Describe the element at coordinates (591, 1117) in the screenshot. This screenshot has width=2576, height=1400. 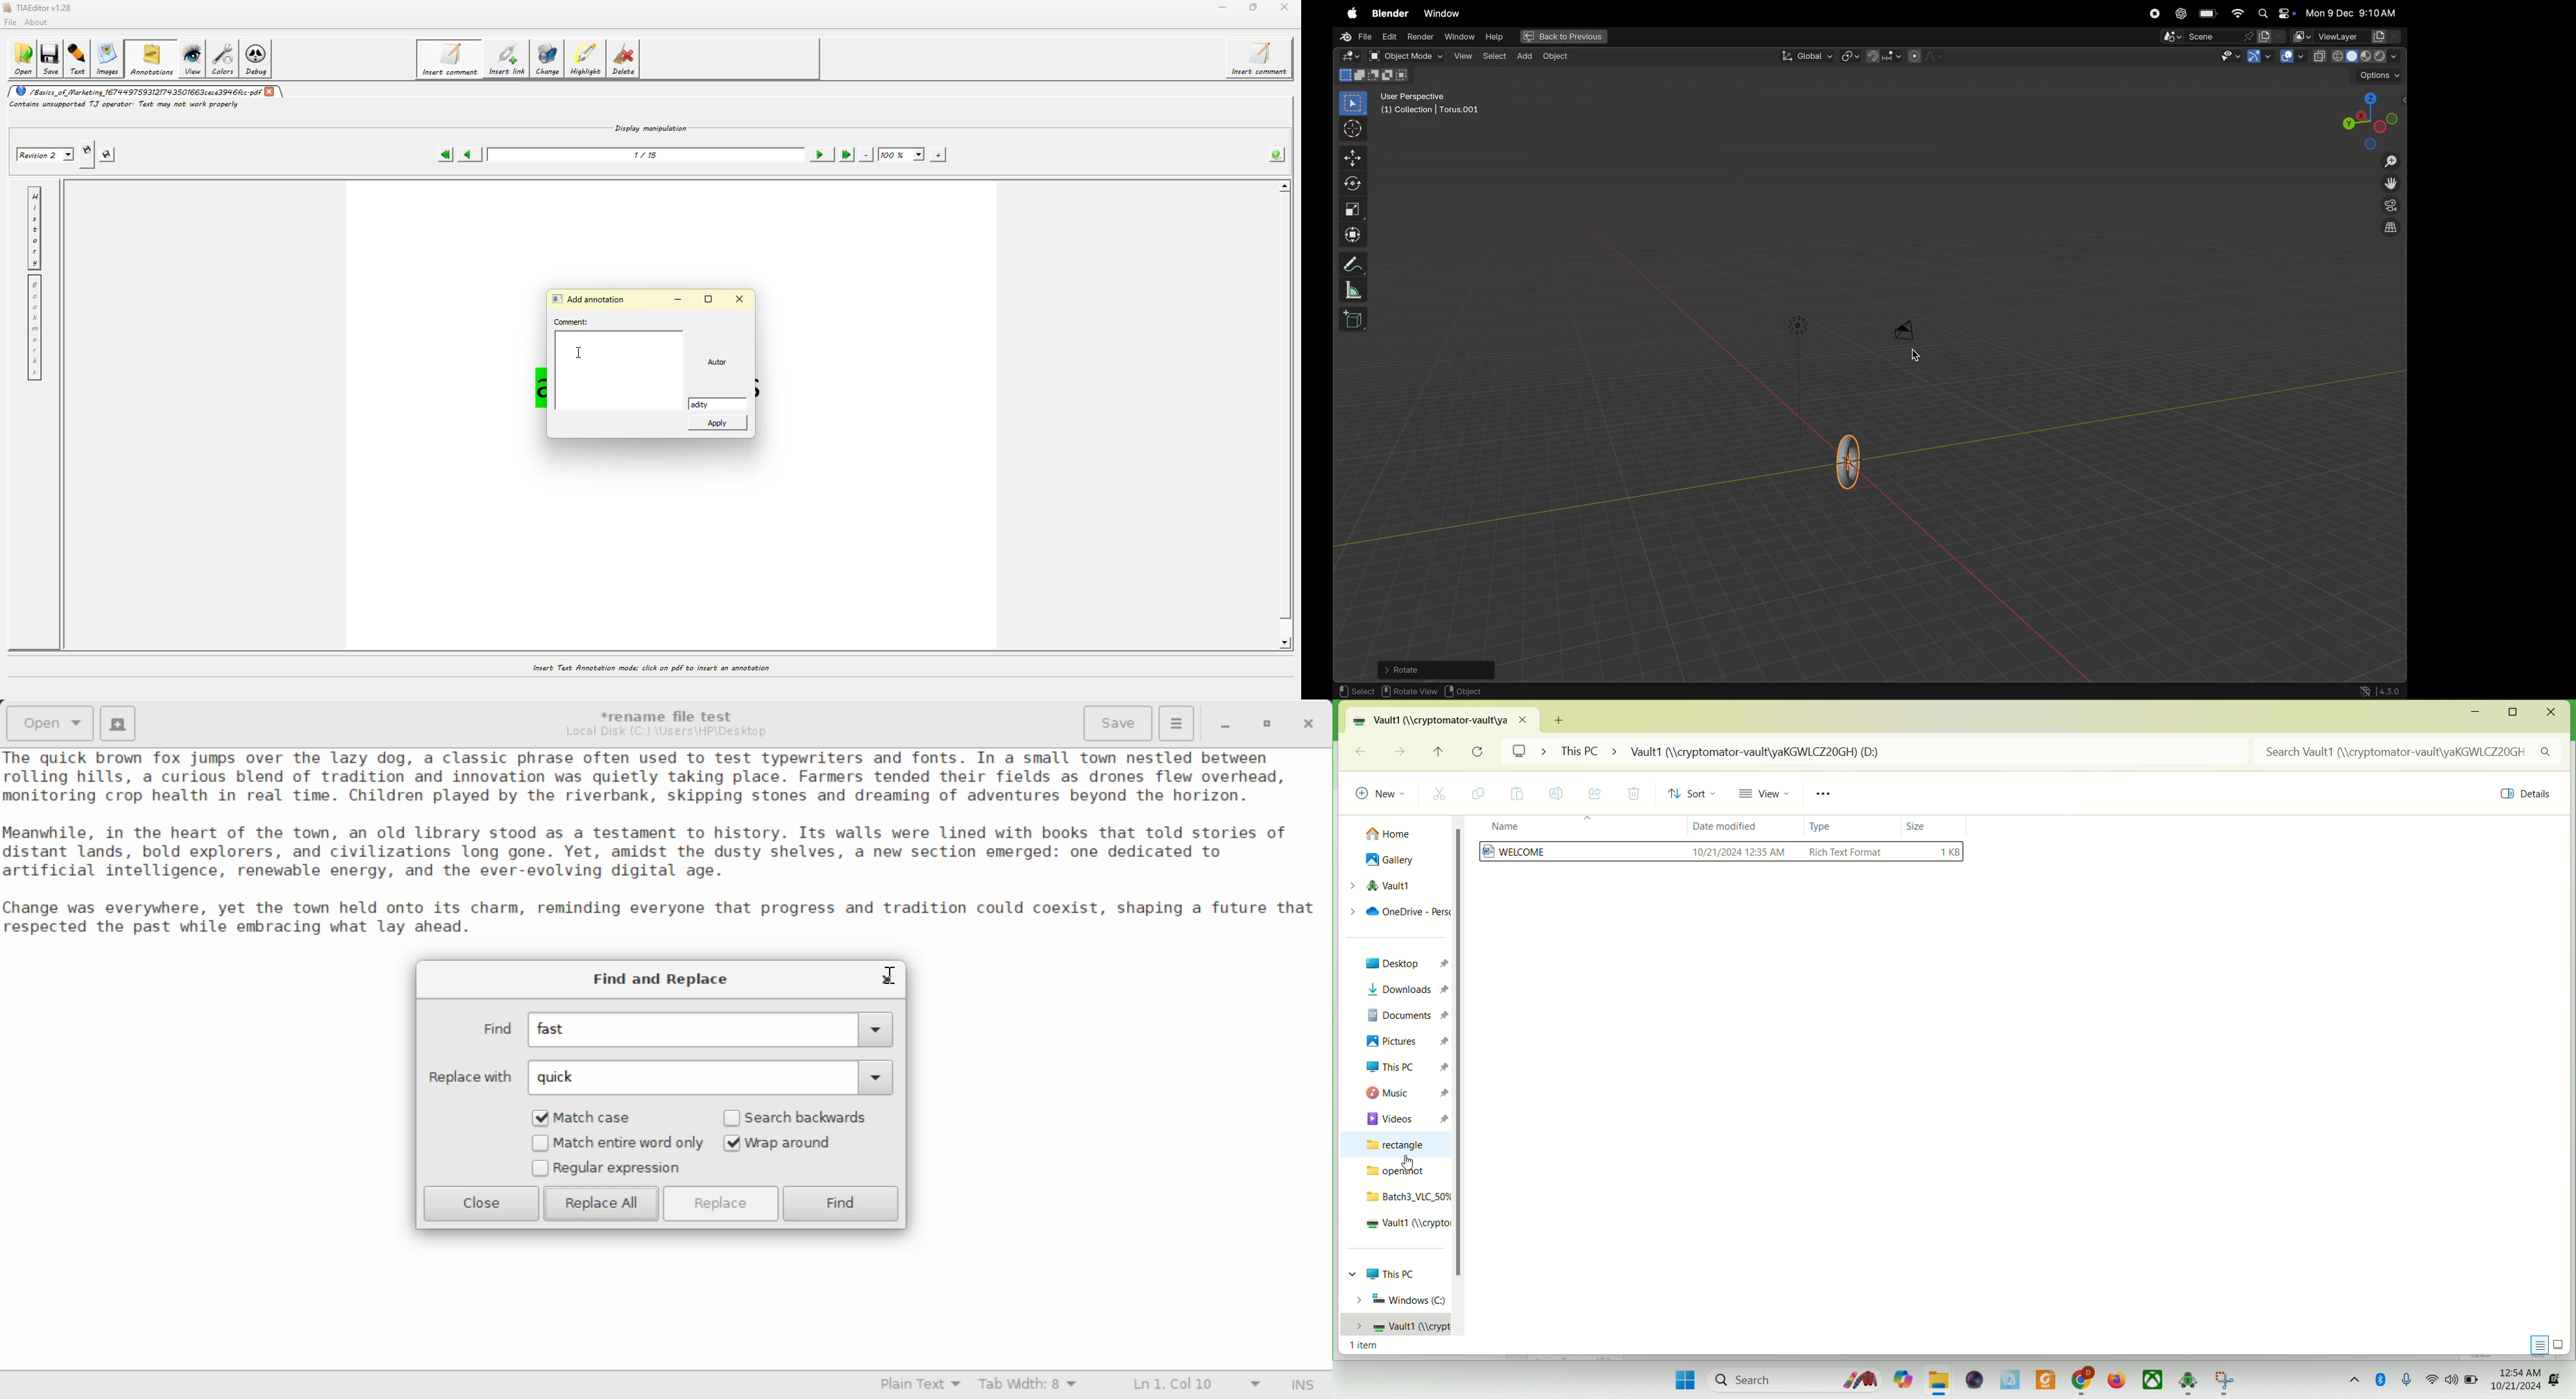
I see `Match Case` at that location.